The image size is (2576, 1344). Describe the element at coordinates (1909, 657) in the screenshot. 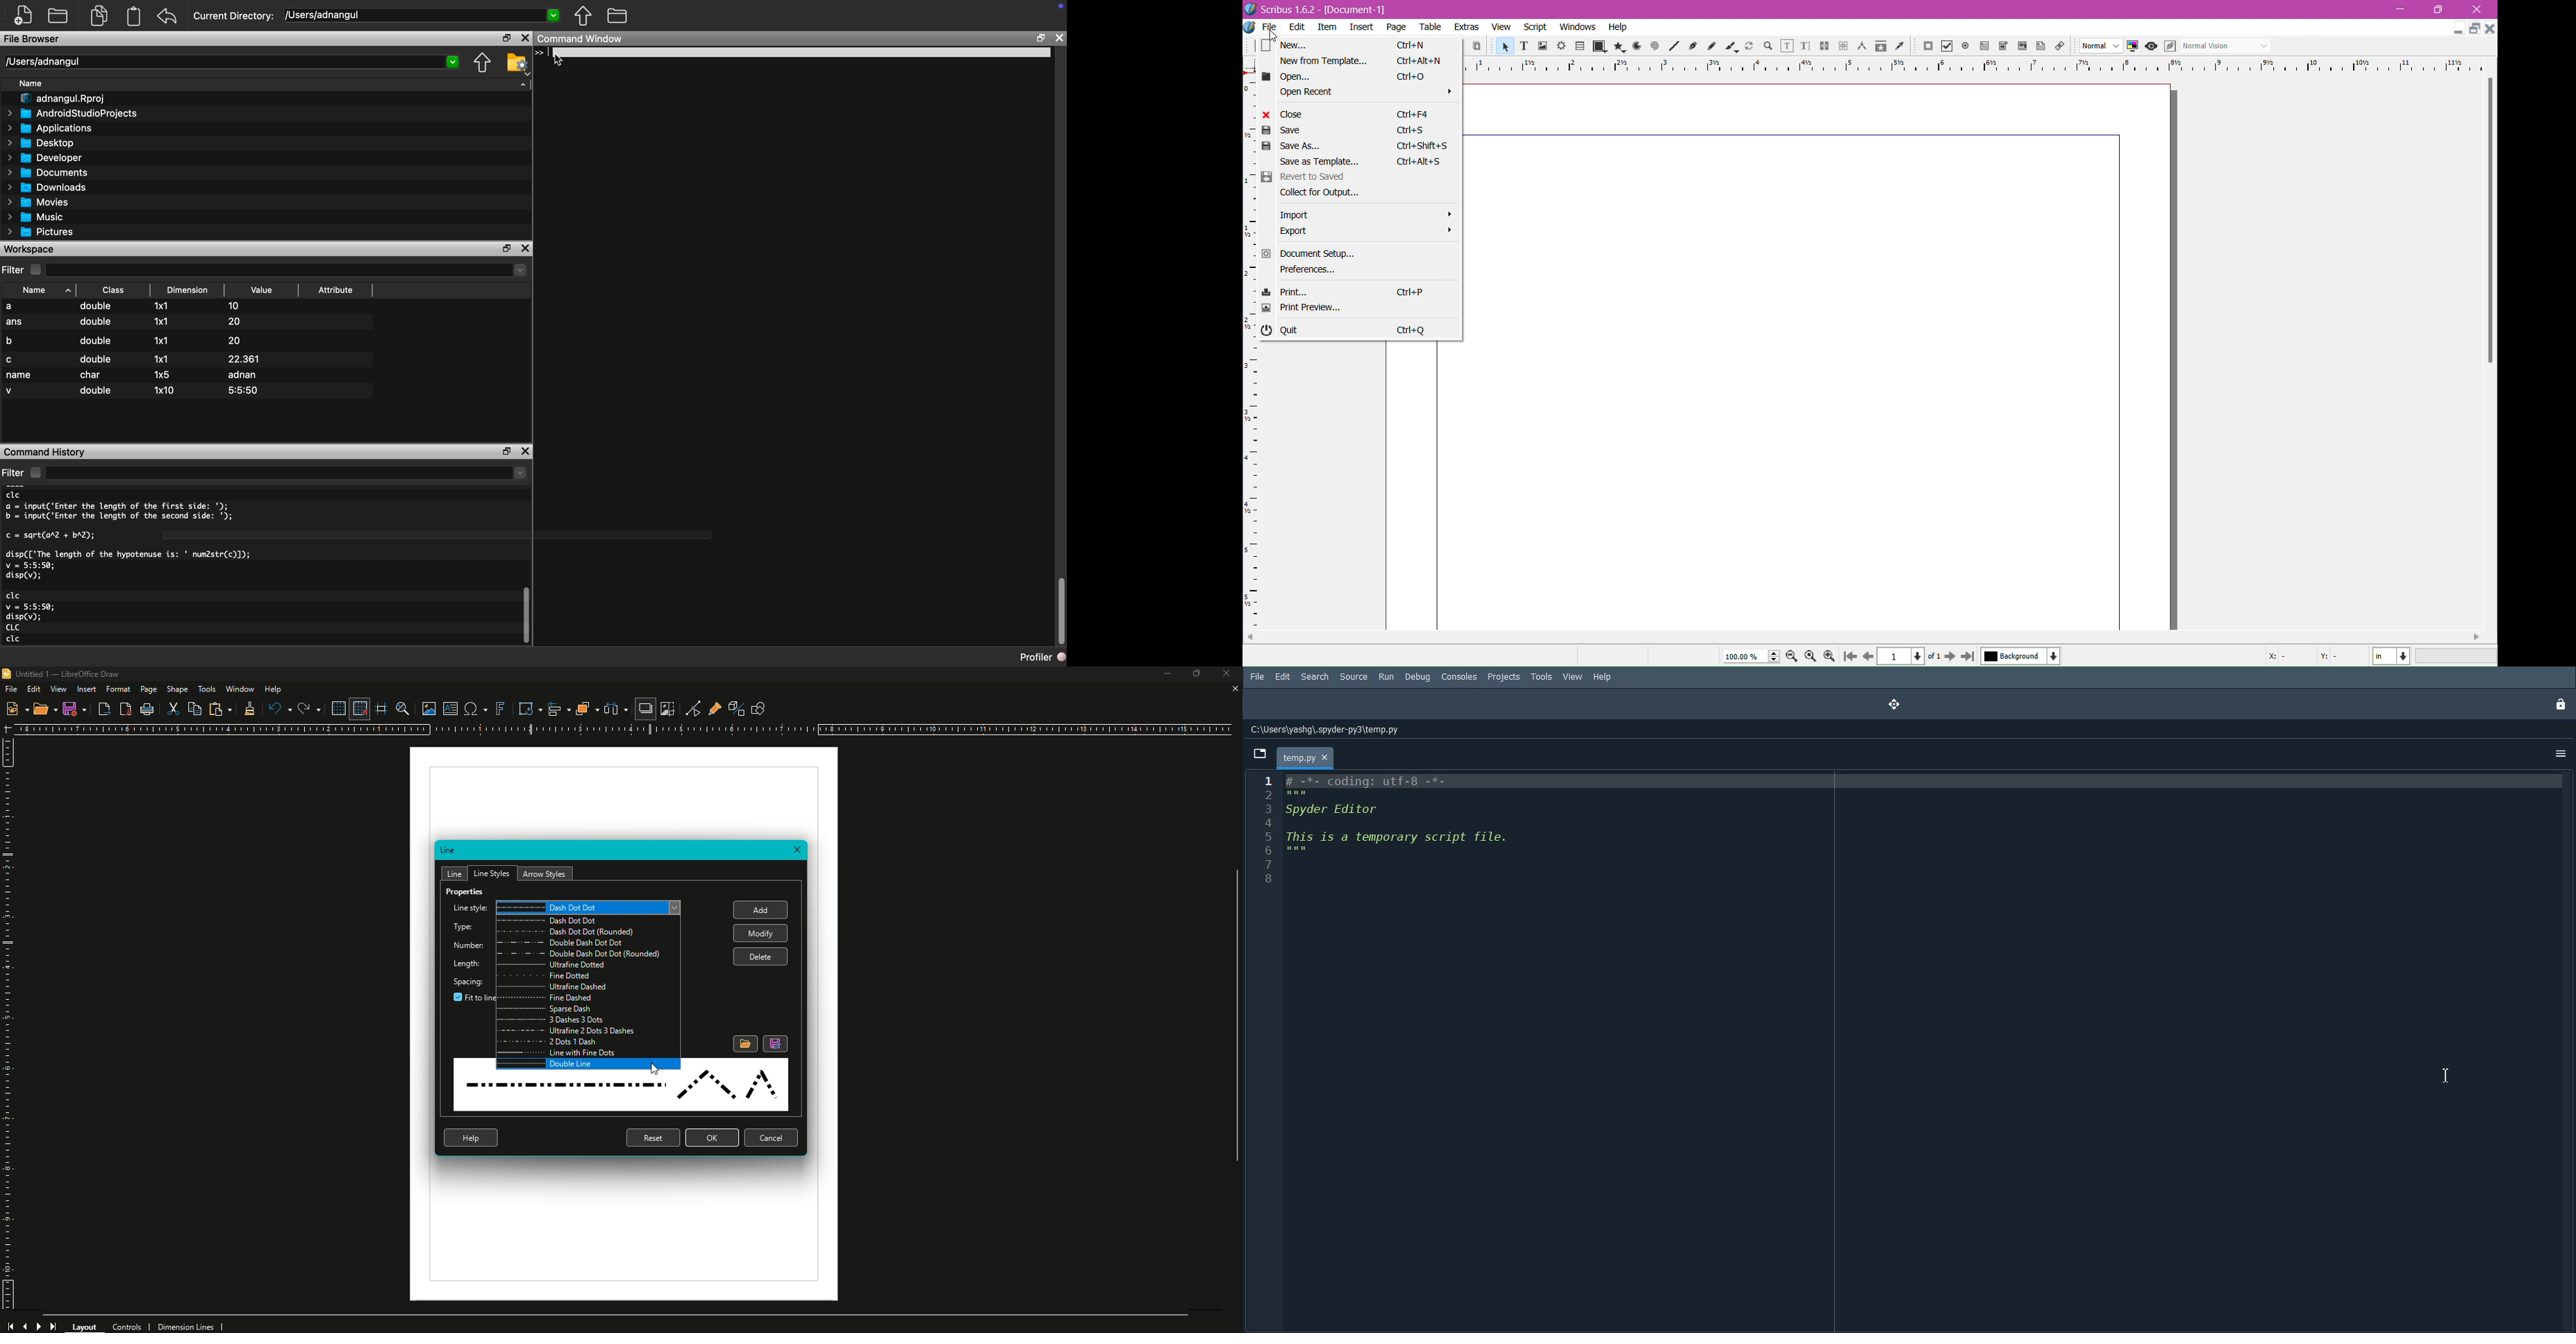

I see `Current Page` at that location.